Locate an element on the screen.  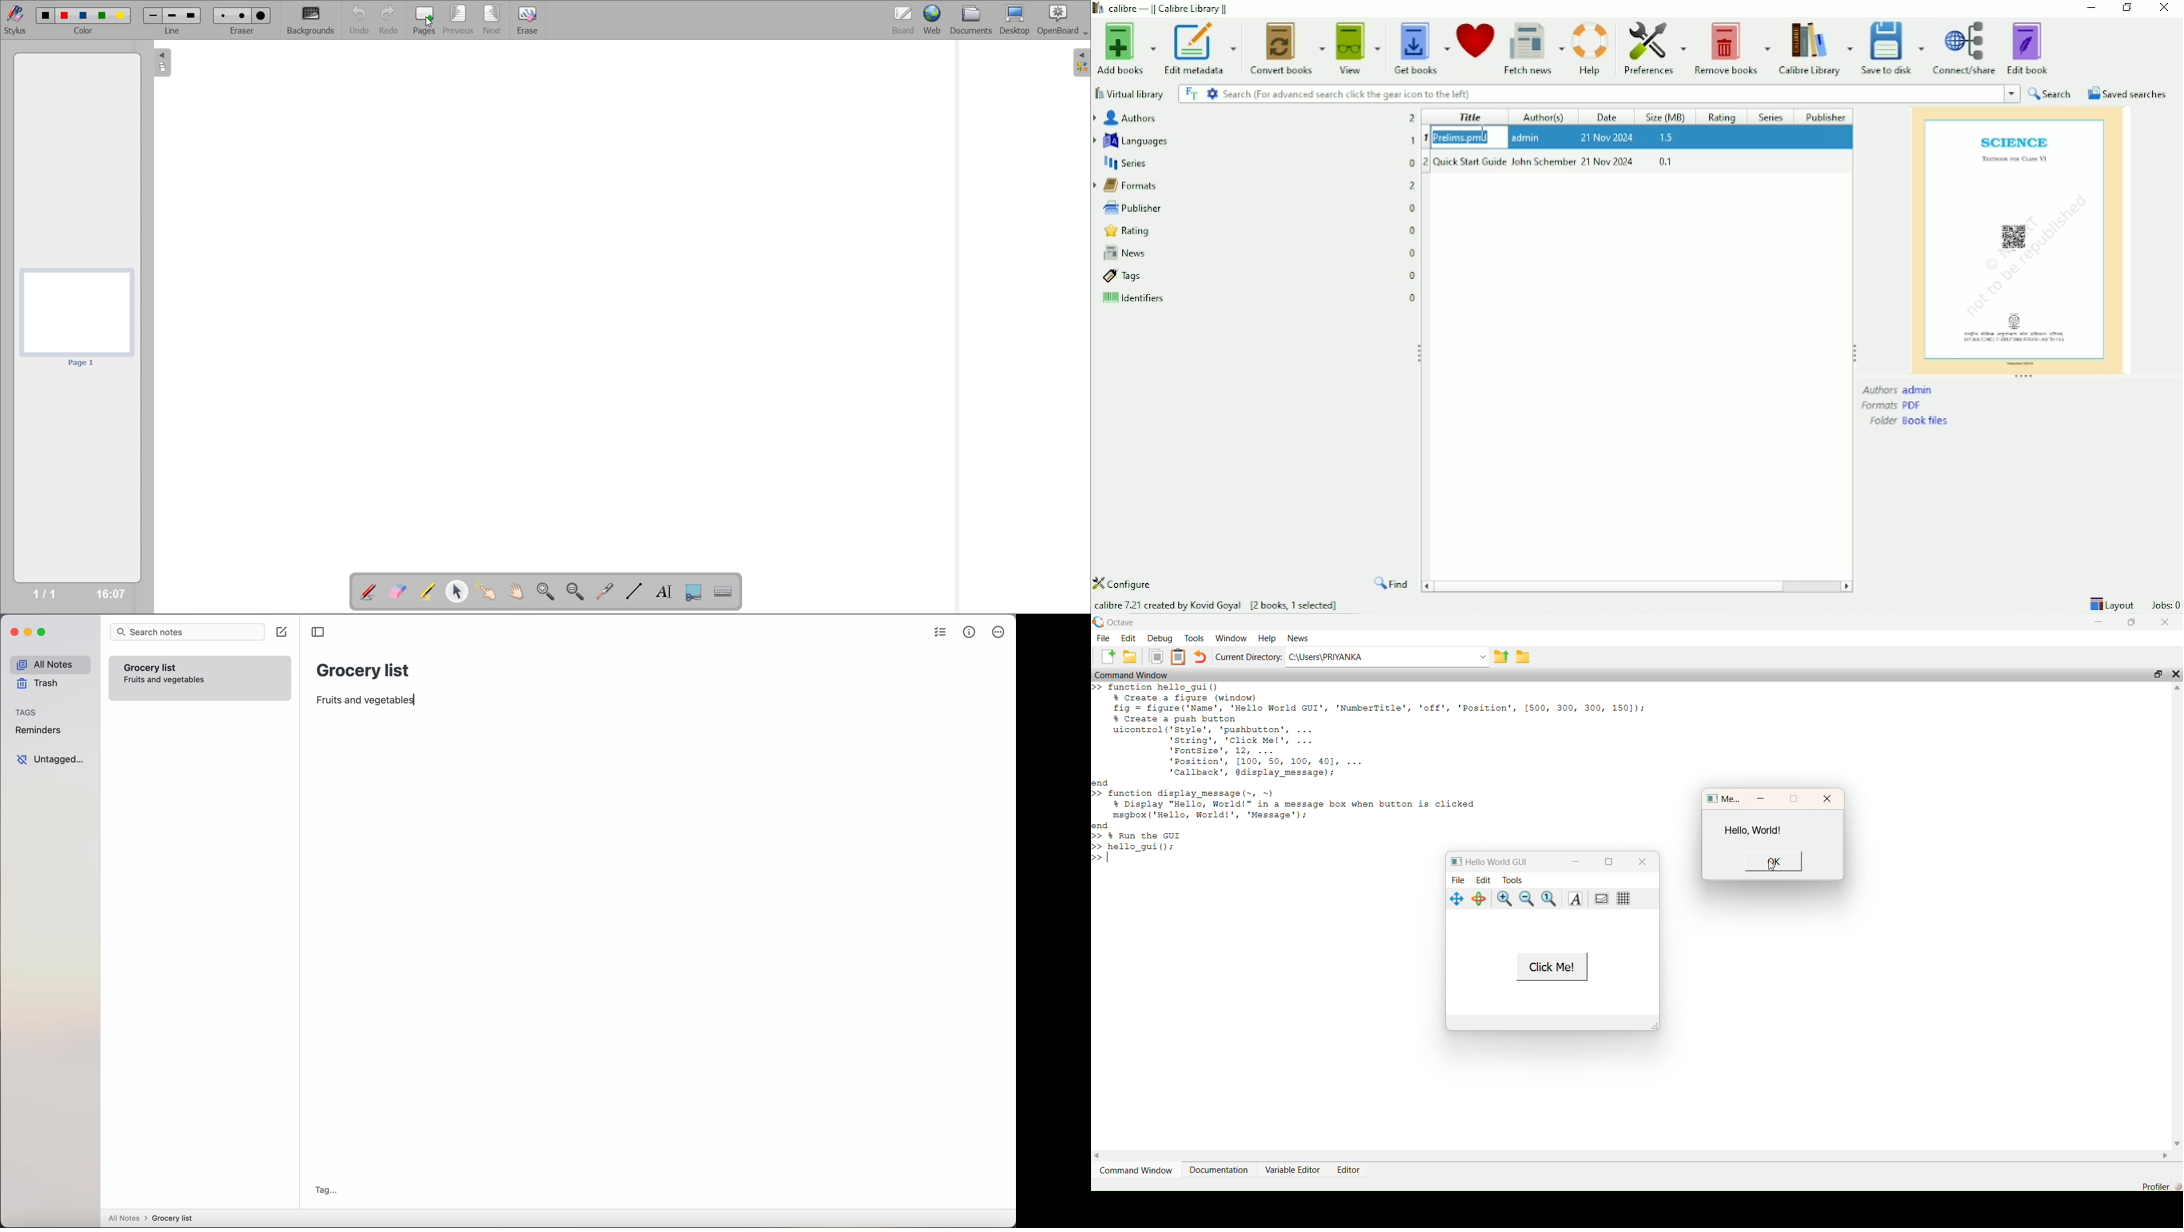
toggle sidebar is located at coordinates (320, 632).